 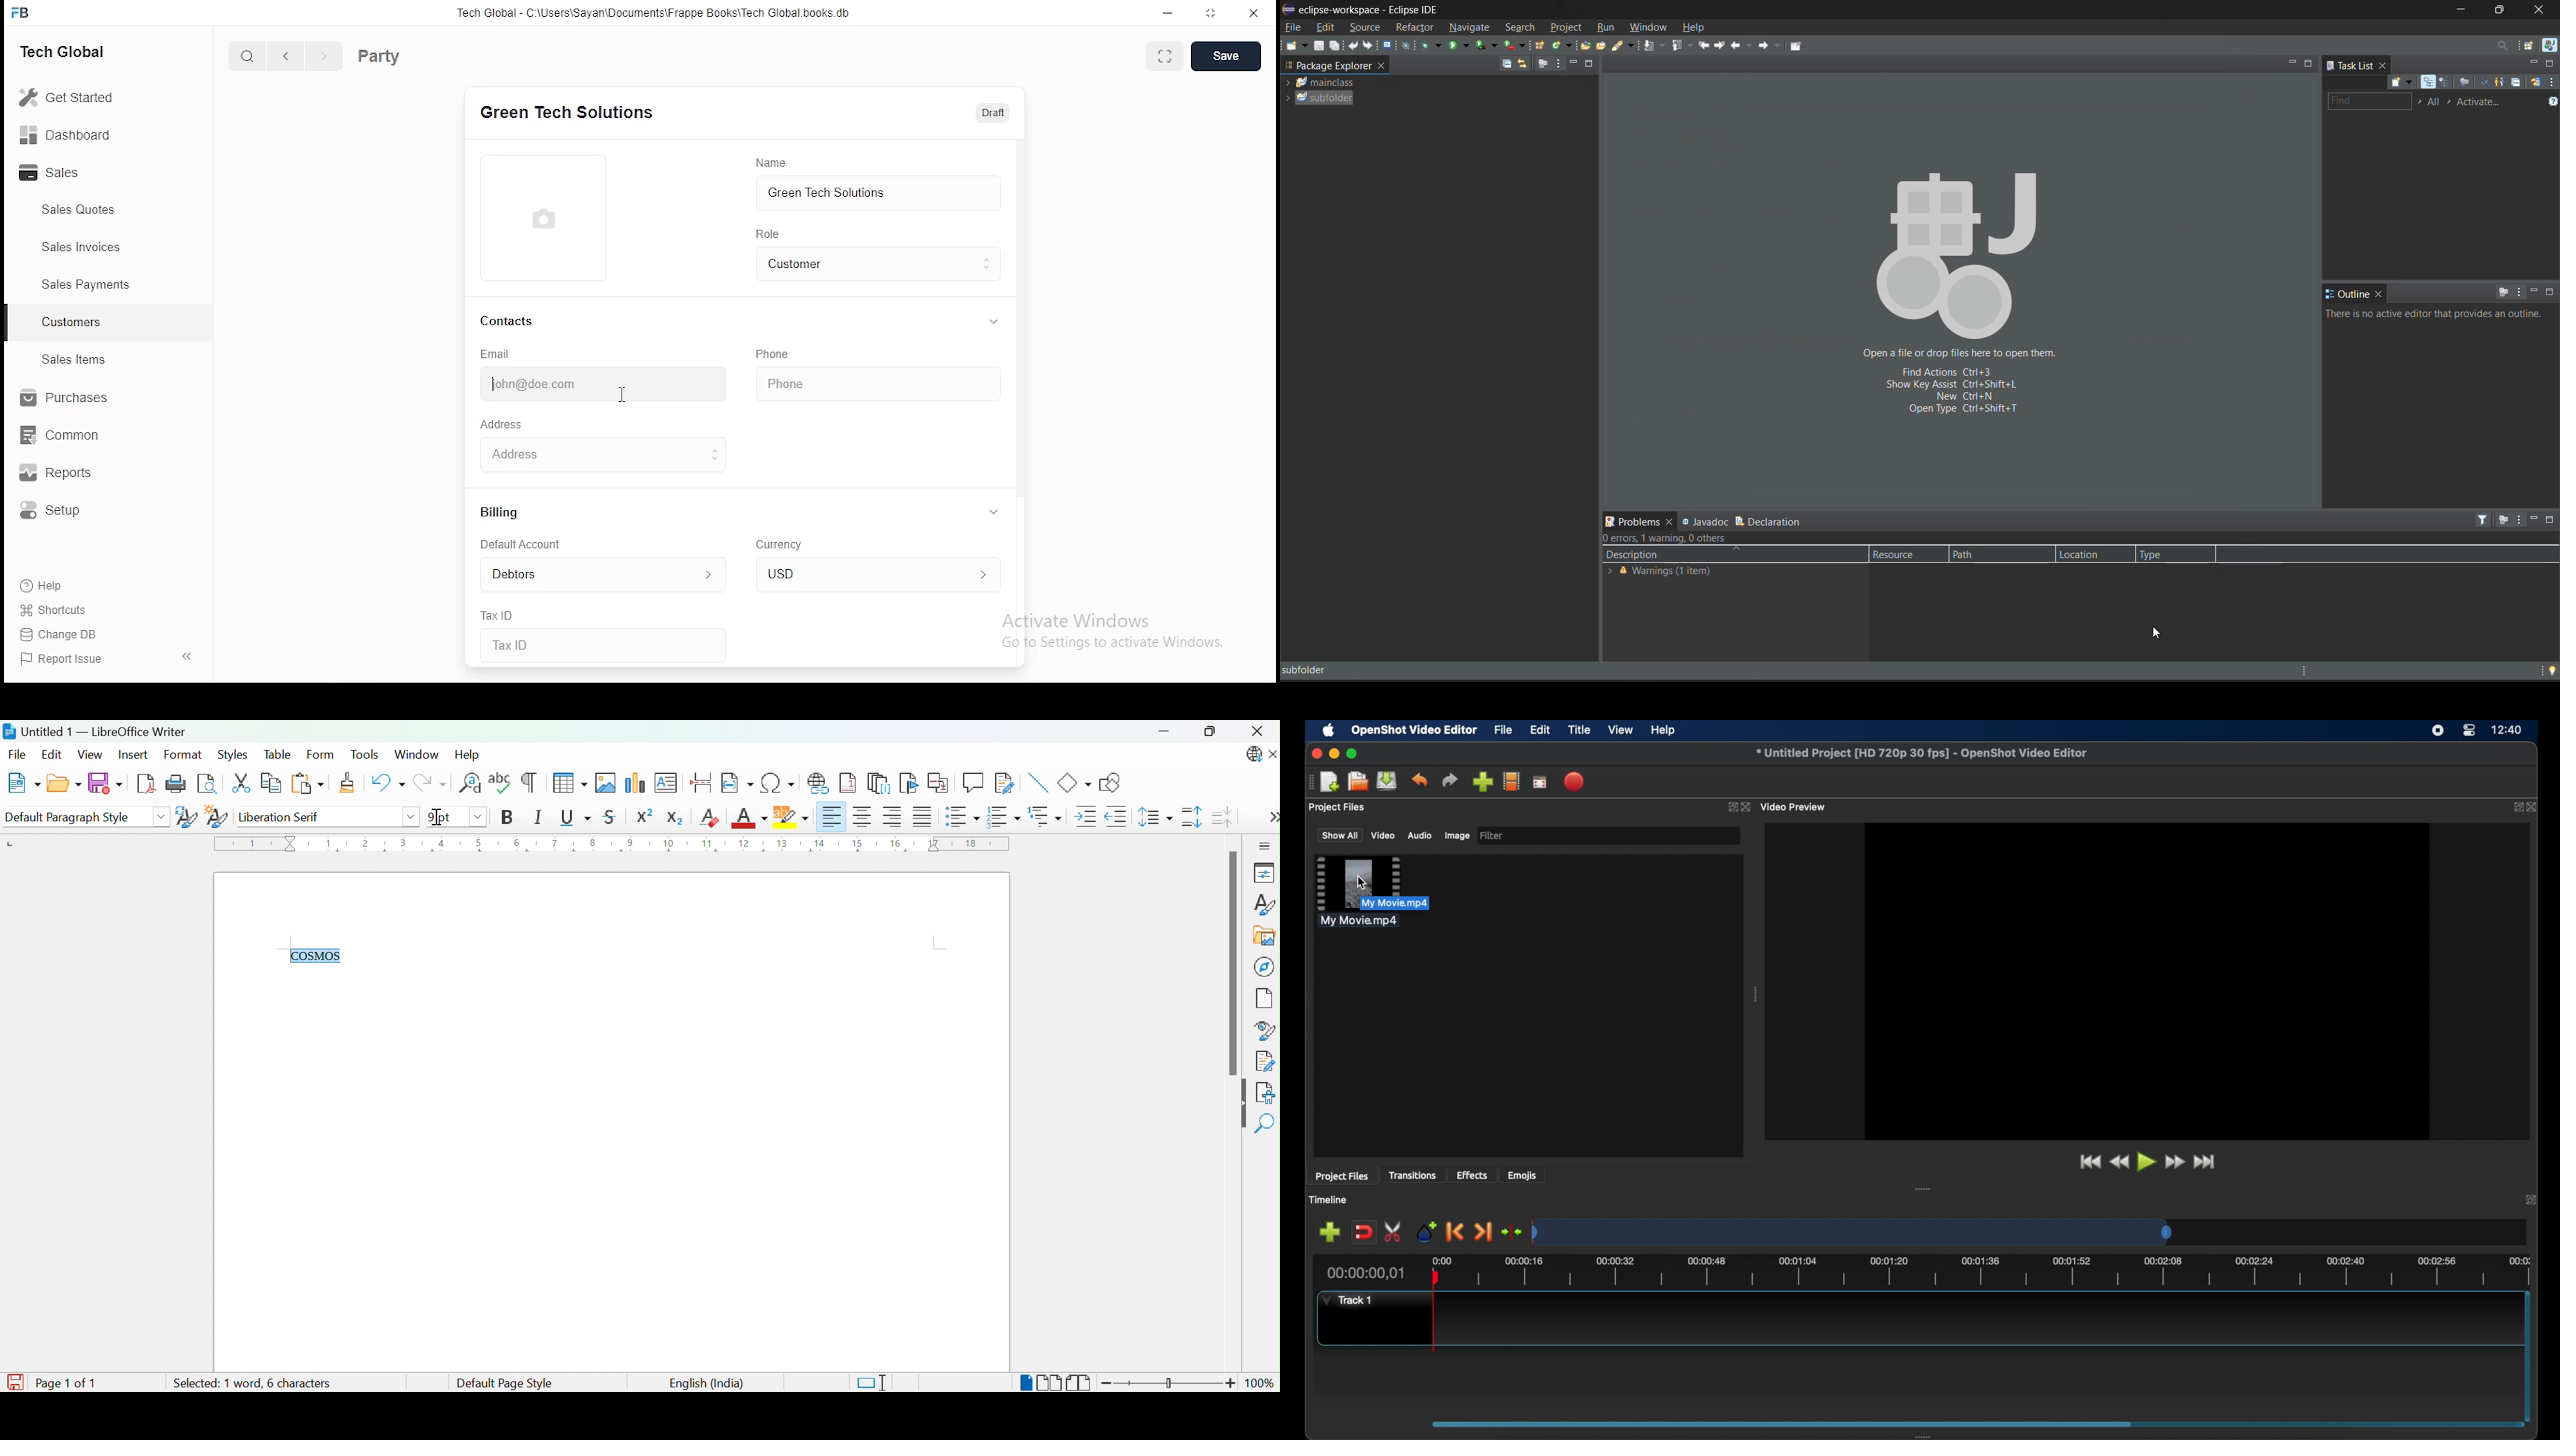 What do you see at coordinates (1357, 891) in the screenshot?
I see `clip` at bounding box center [1357, 891].